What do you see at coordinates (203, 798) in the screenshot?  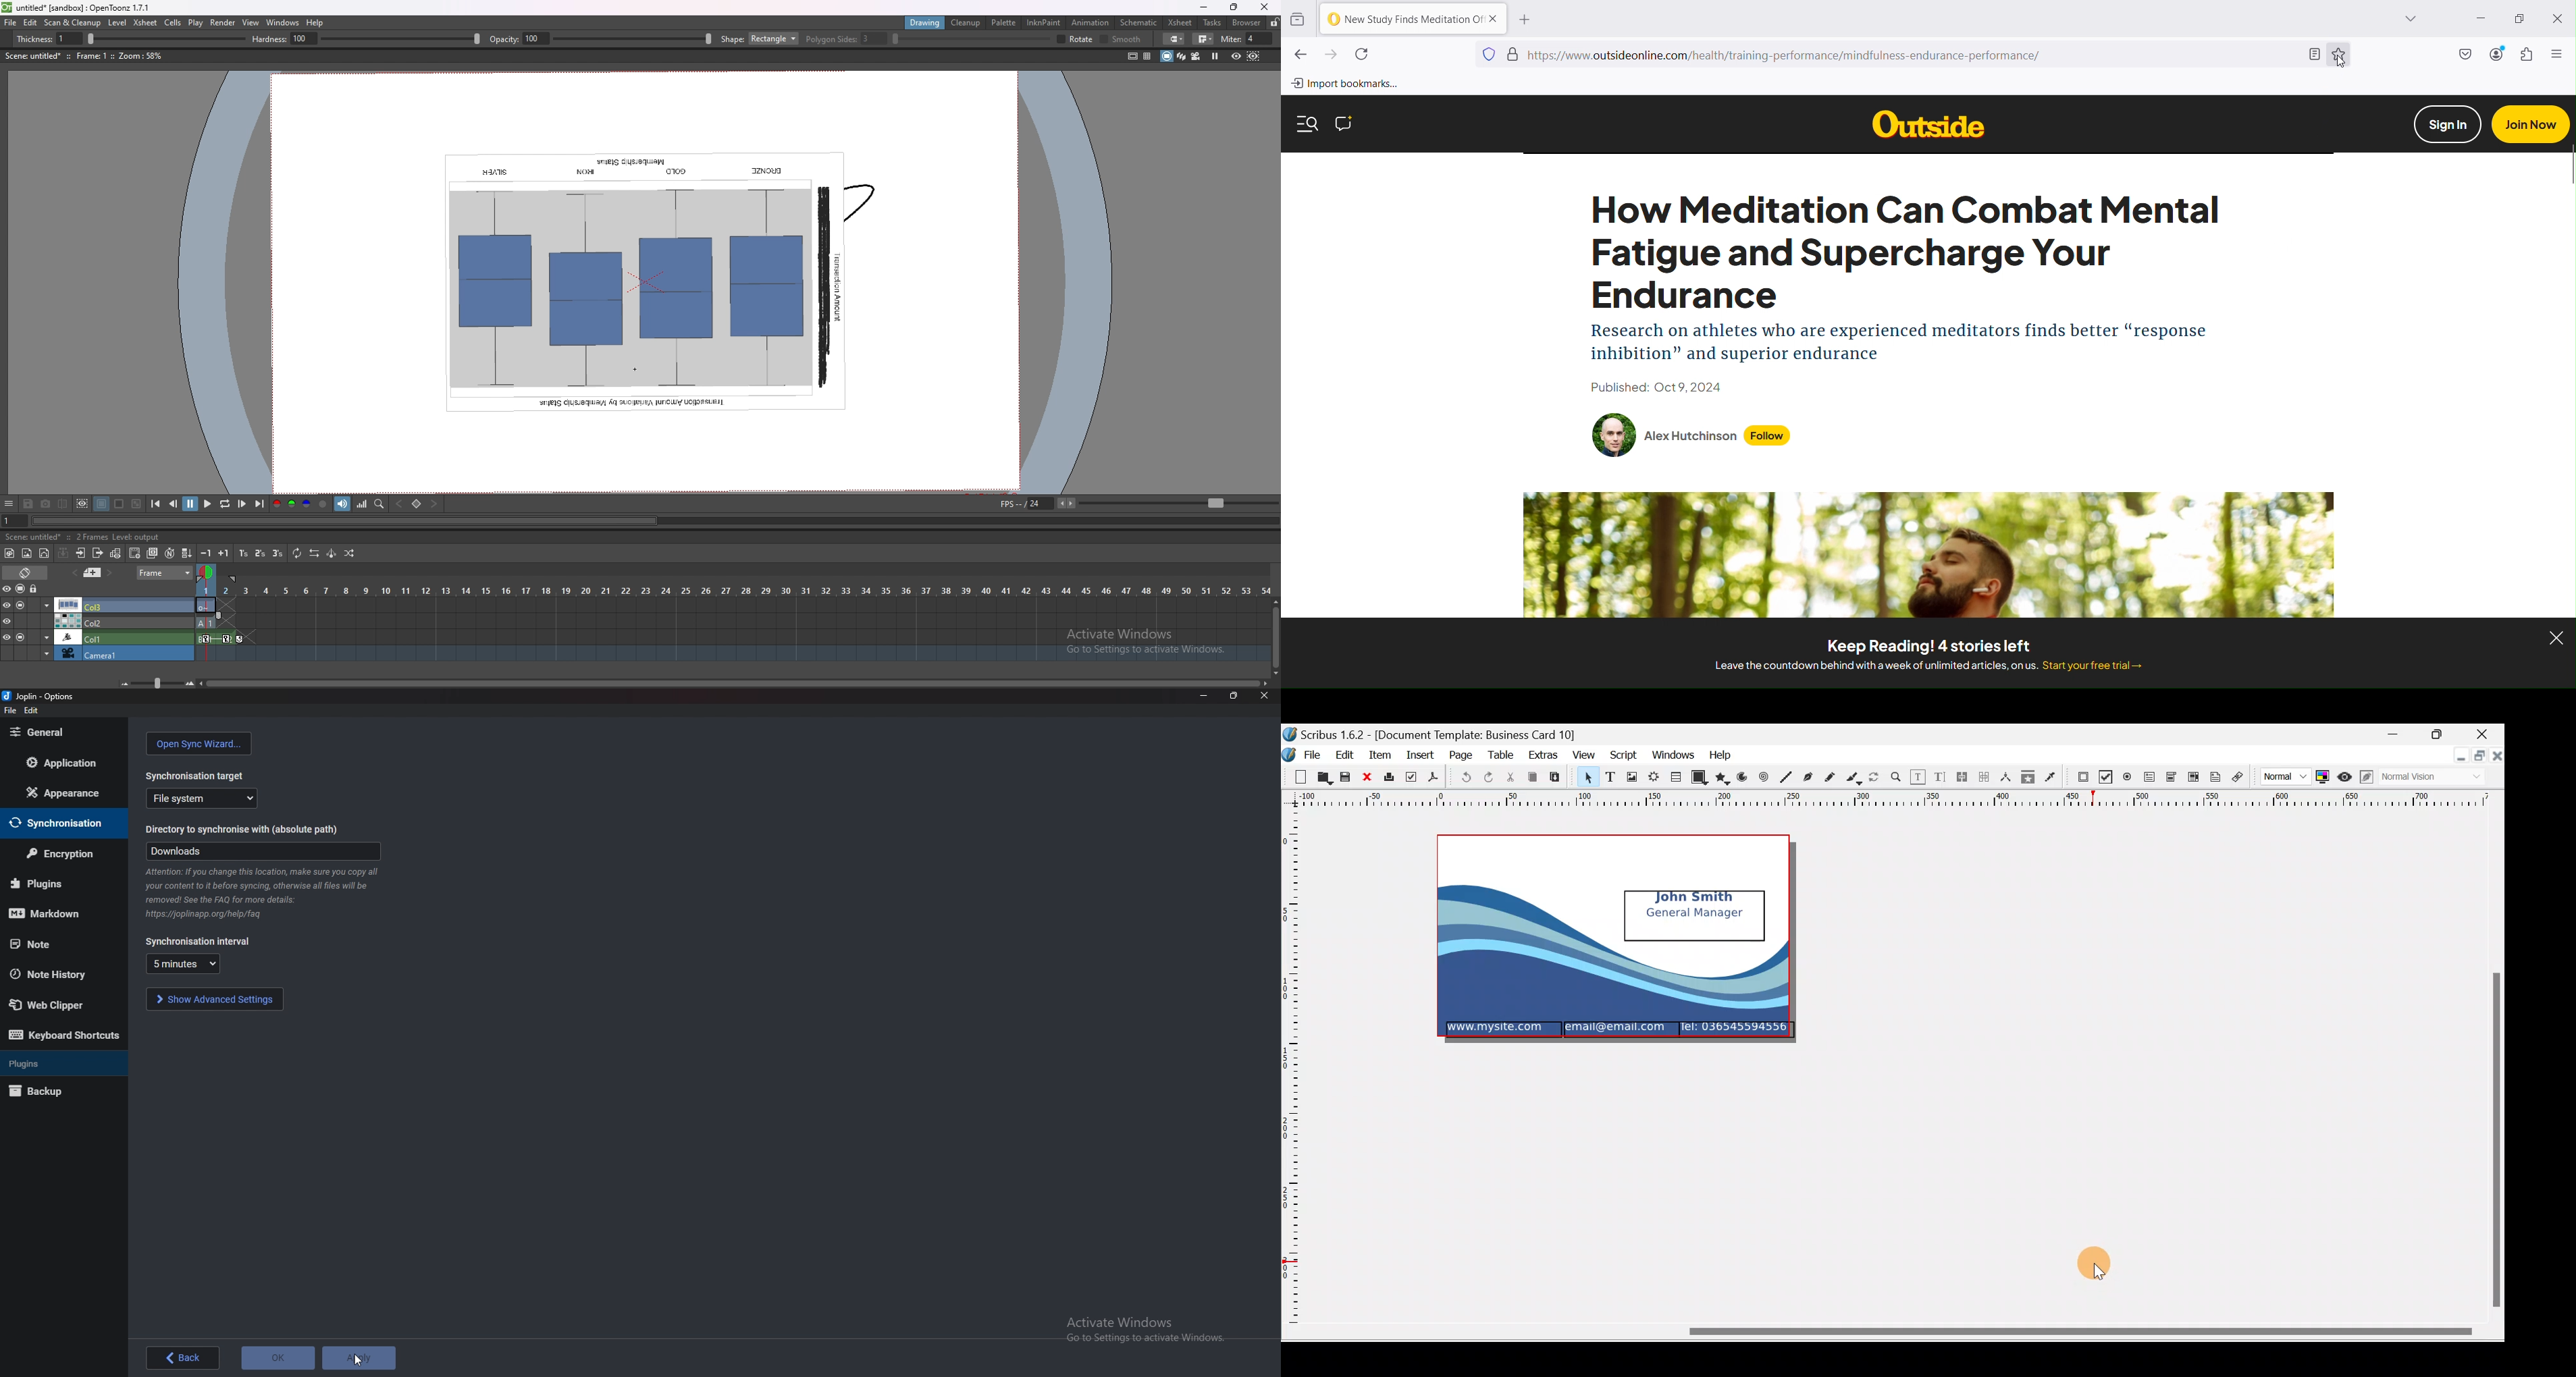 I see `File system` at bounding box center [203, 798].